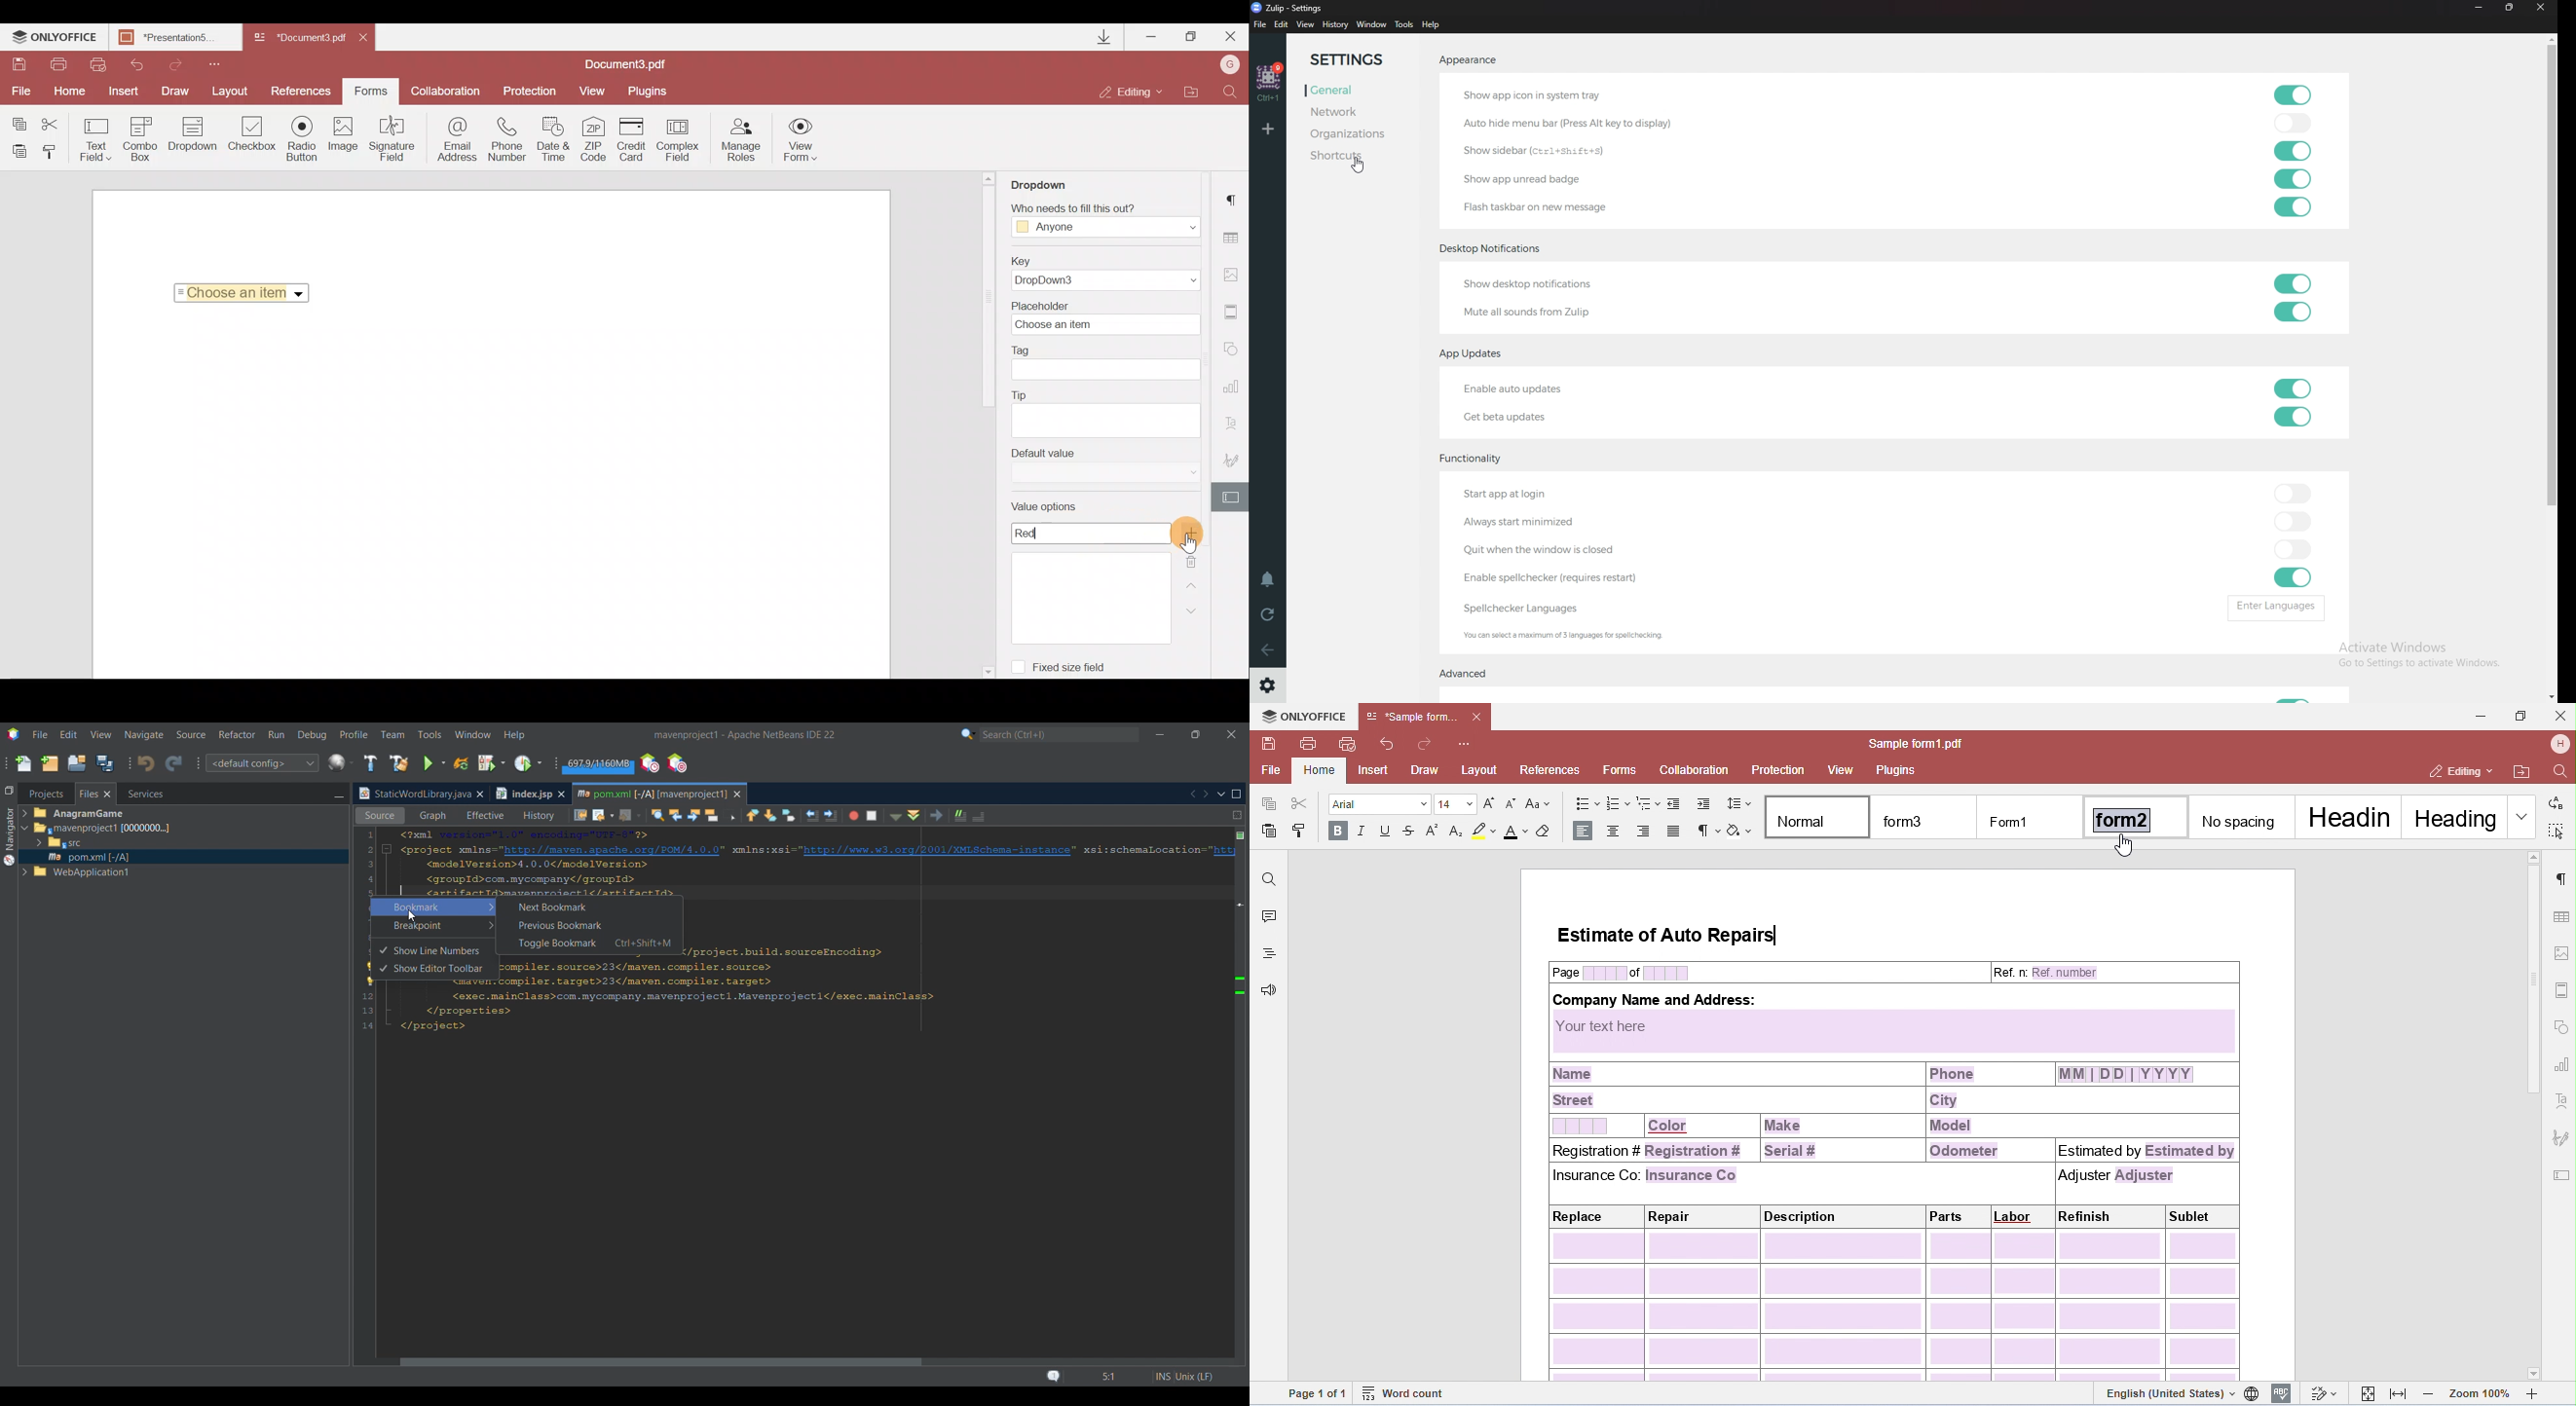  I want to click on Comment, so click(958, 814).